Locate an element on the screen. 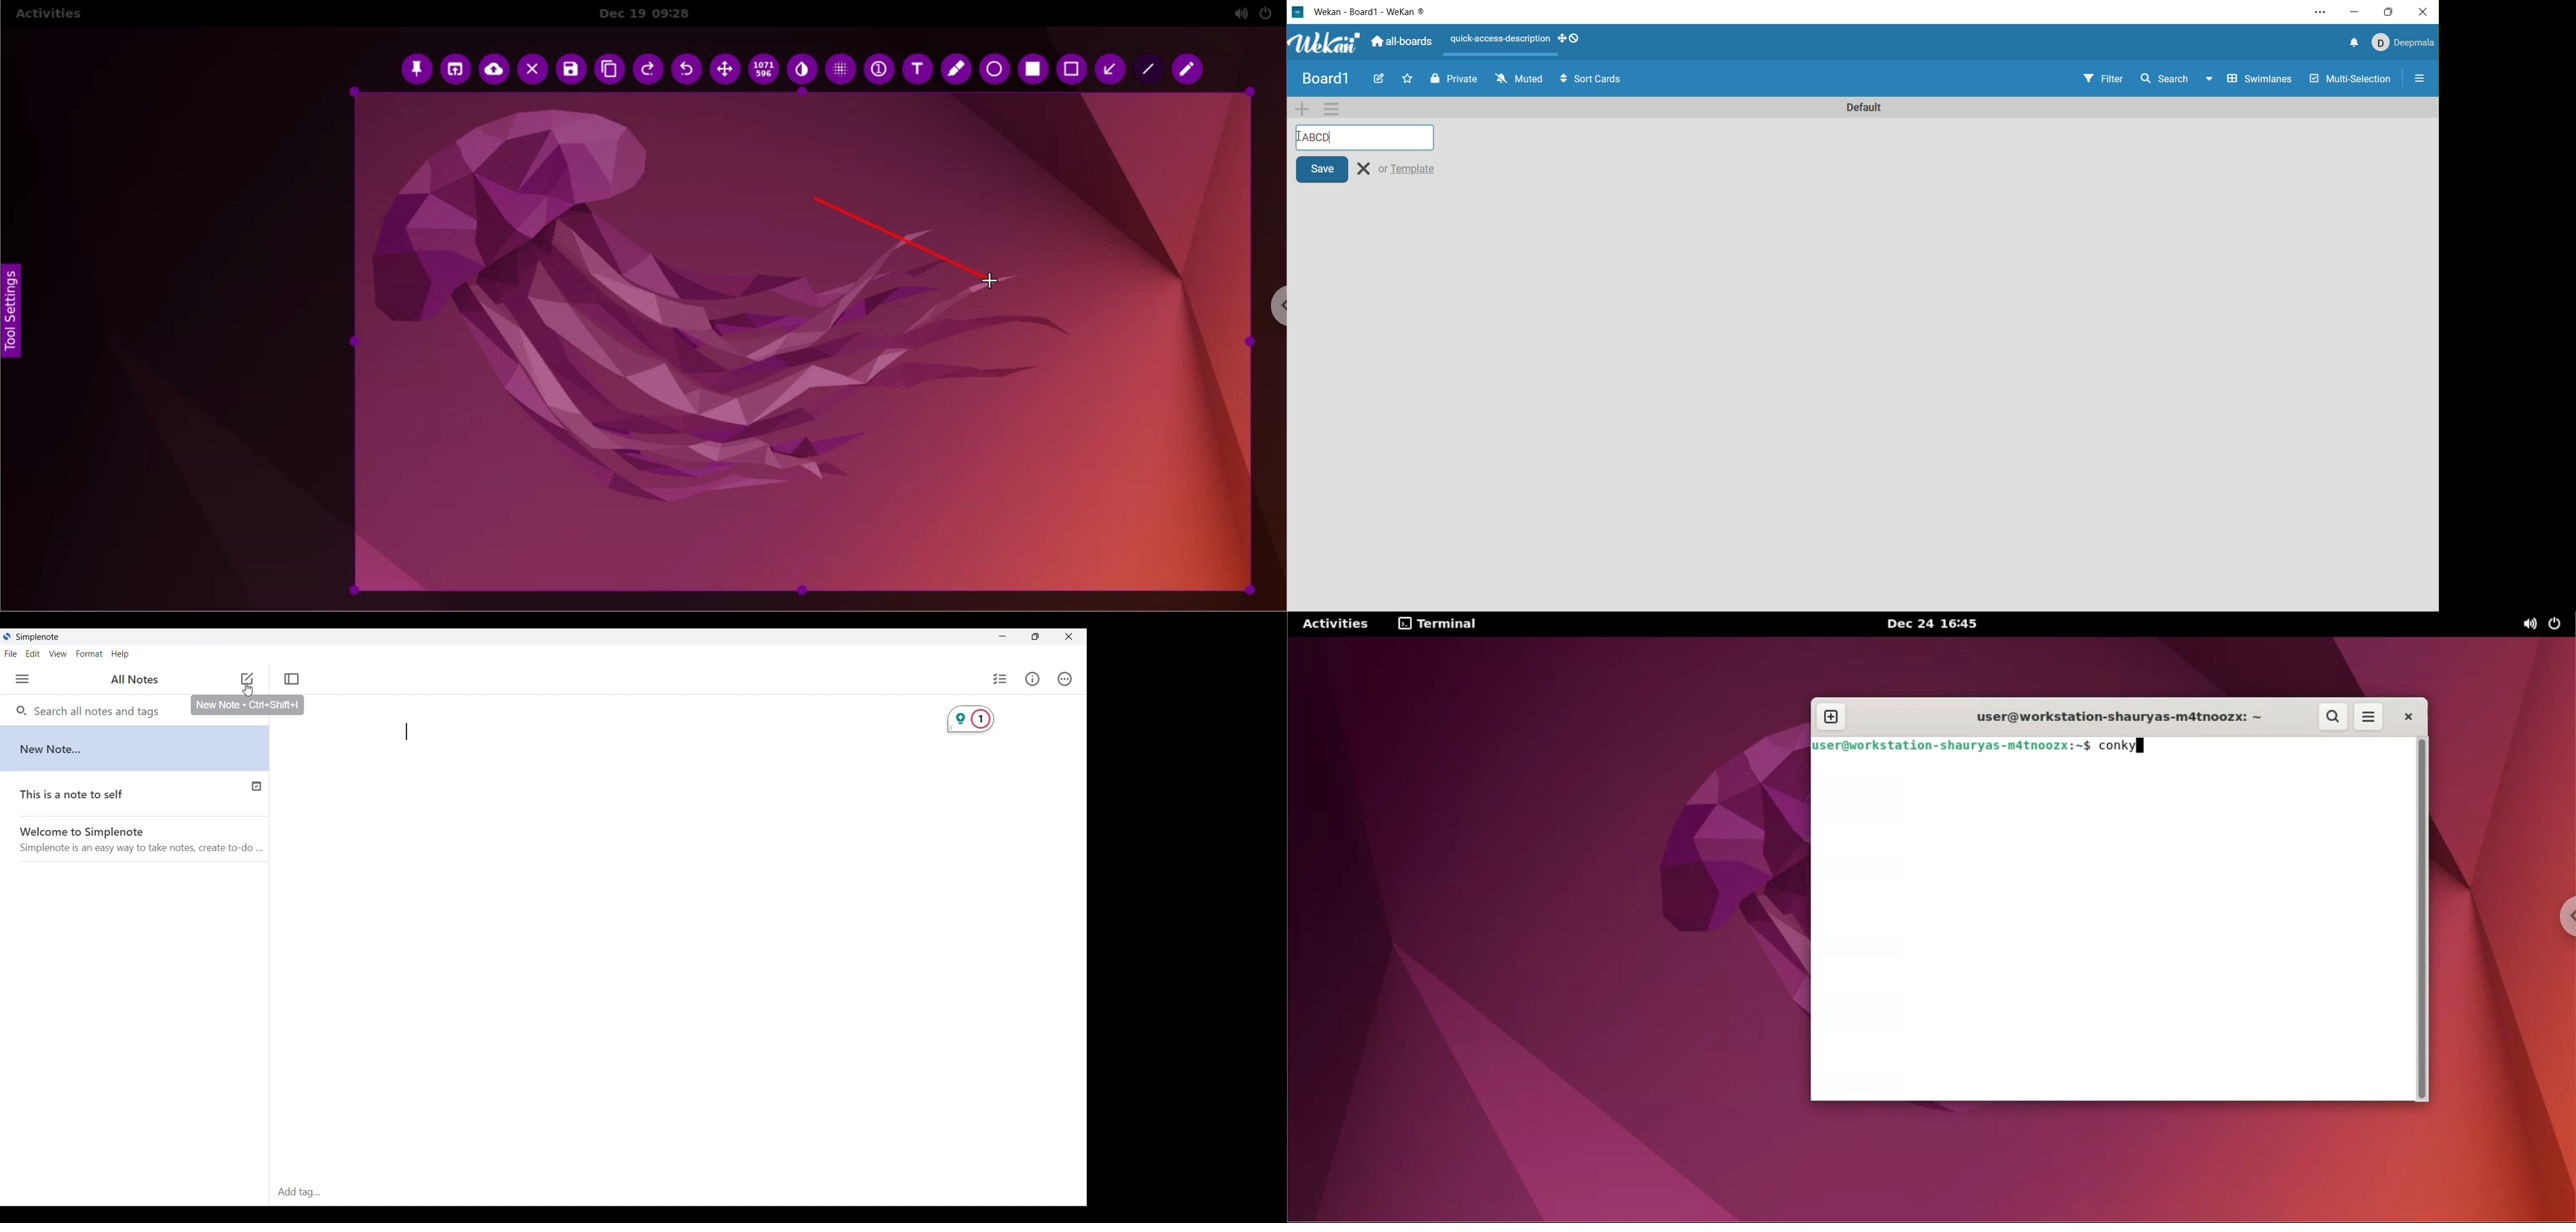 Image resolution: width=2576 pixels, height=1232 pixels. account is located at coordinates (2406, 43).